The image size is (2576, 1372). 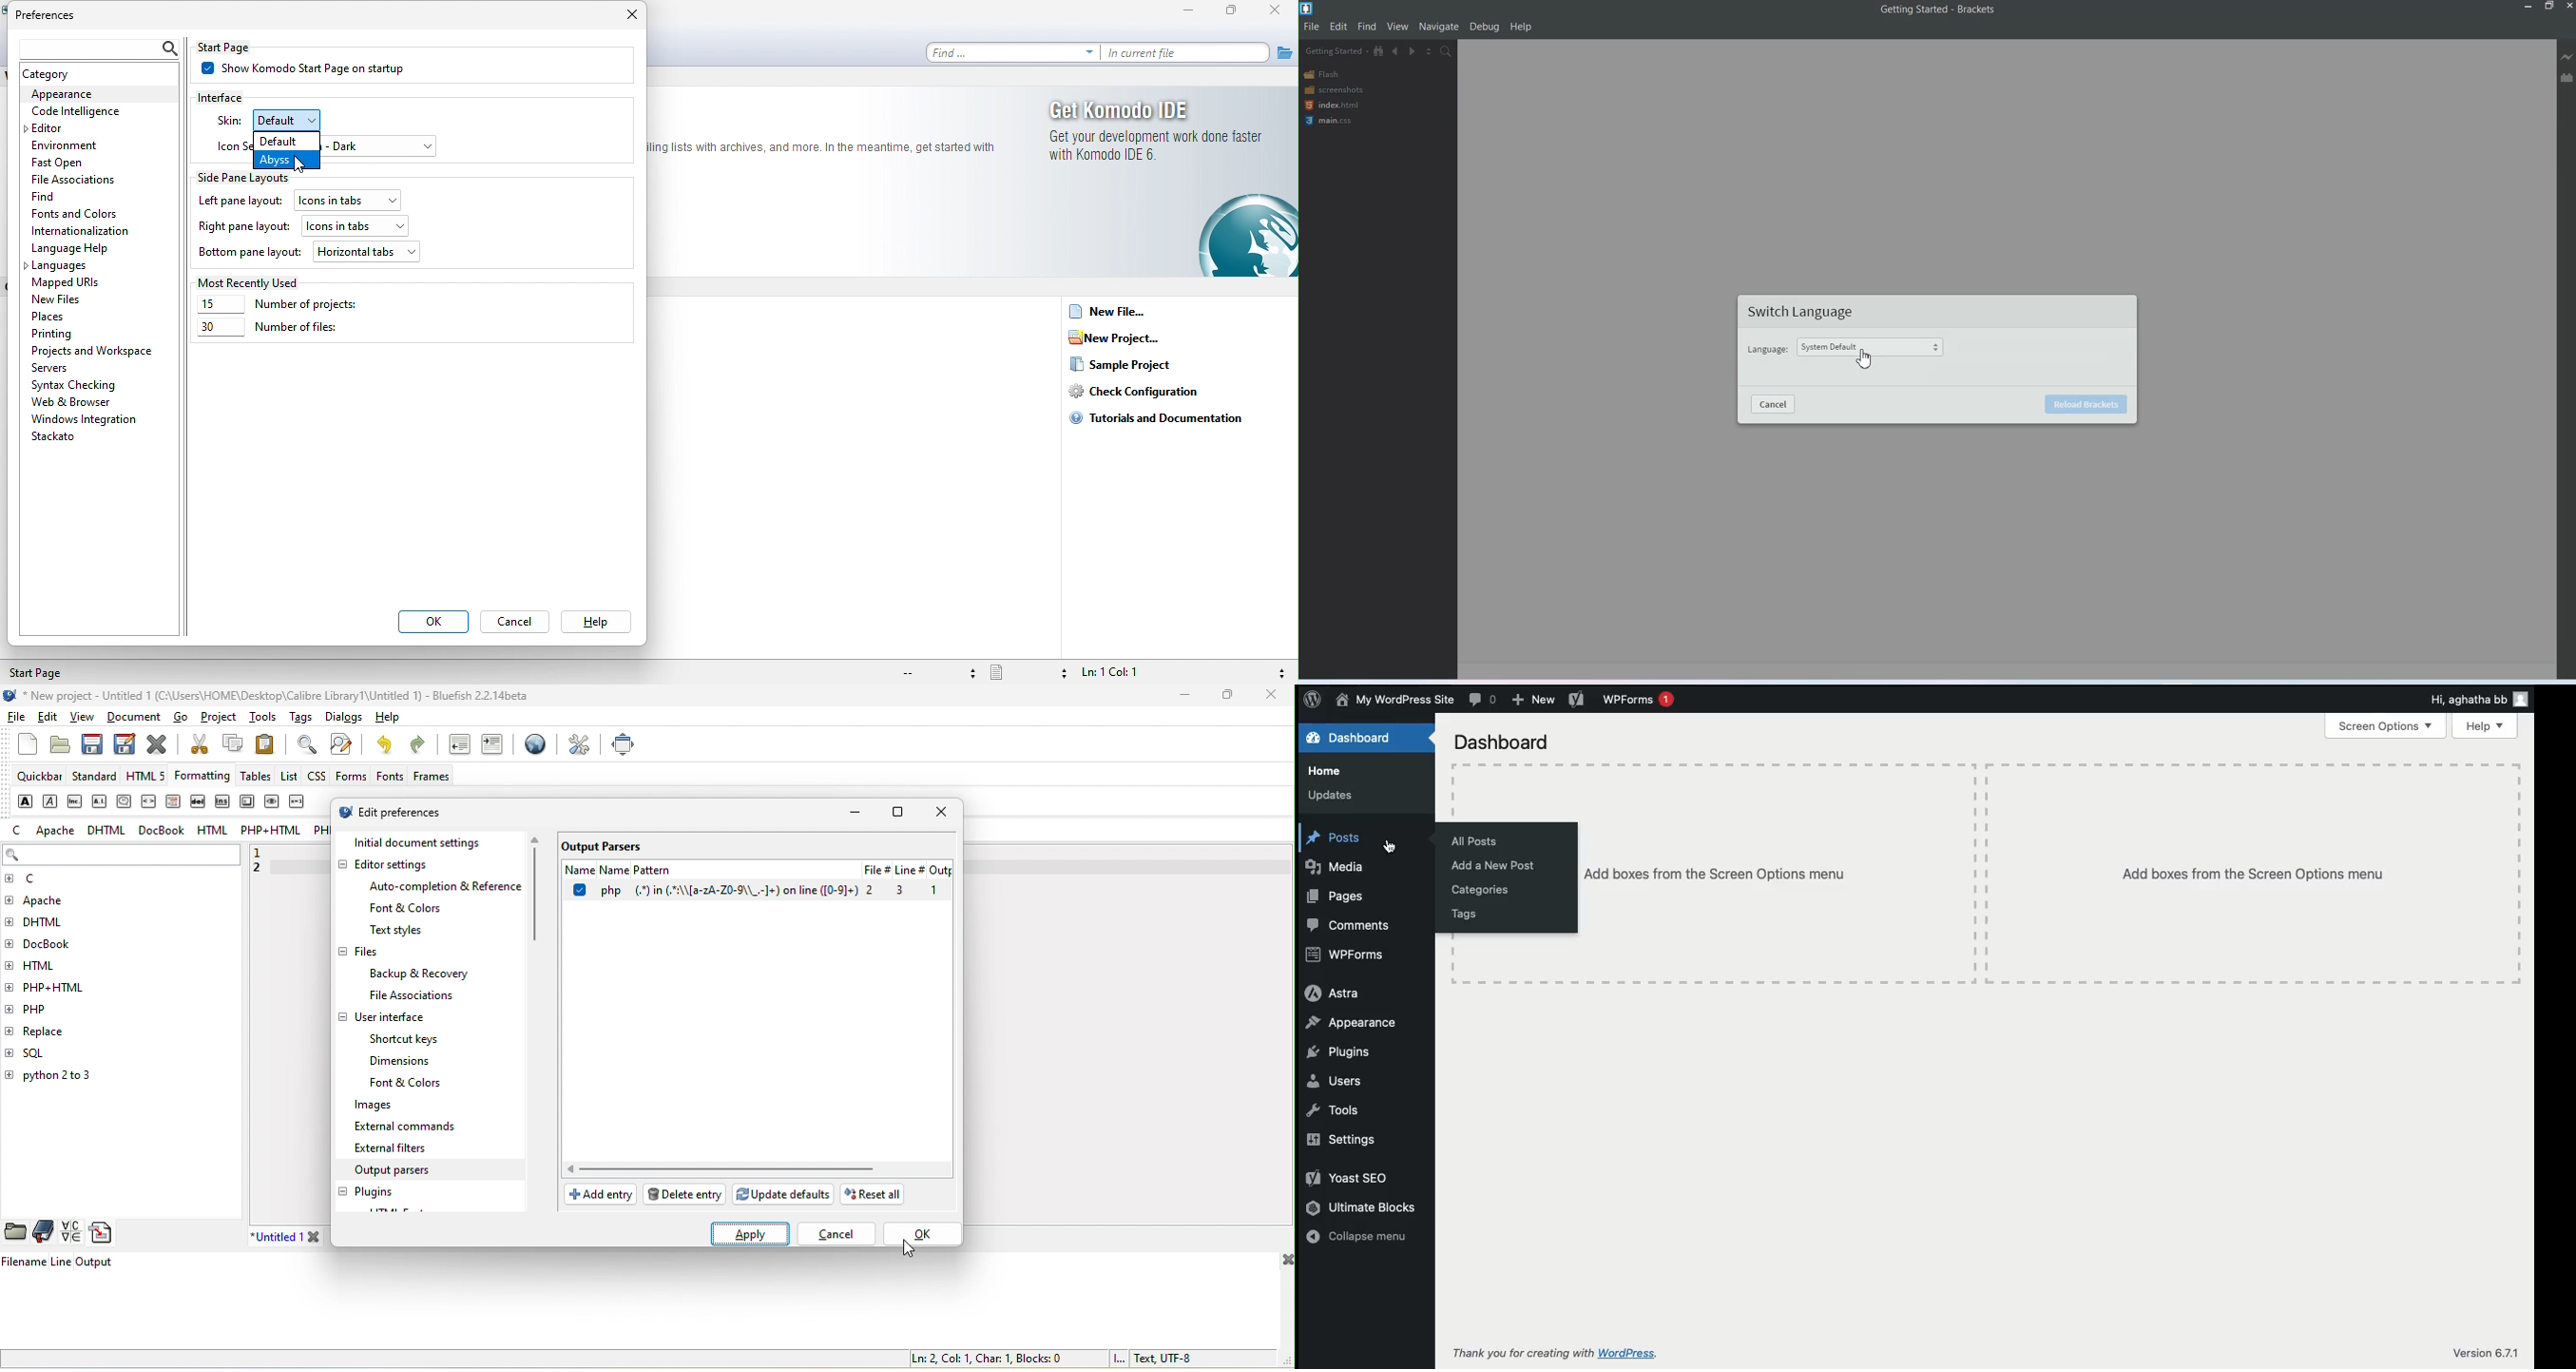 I want to click on untitled, so click(x=300, y=1236).